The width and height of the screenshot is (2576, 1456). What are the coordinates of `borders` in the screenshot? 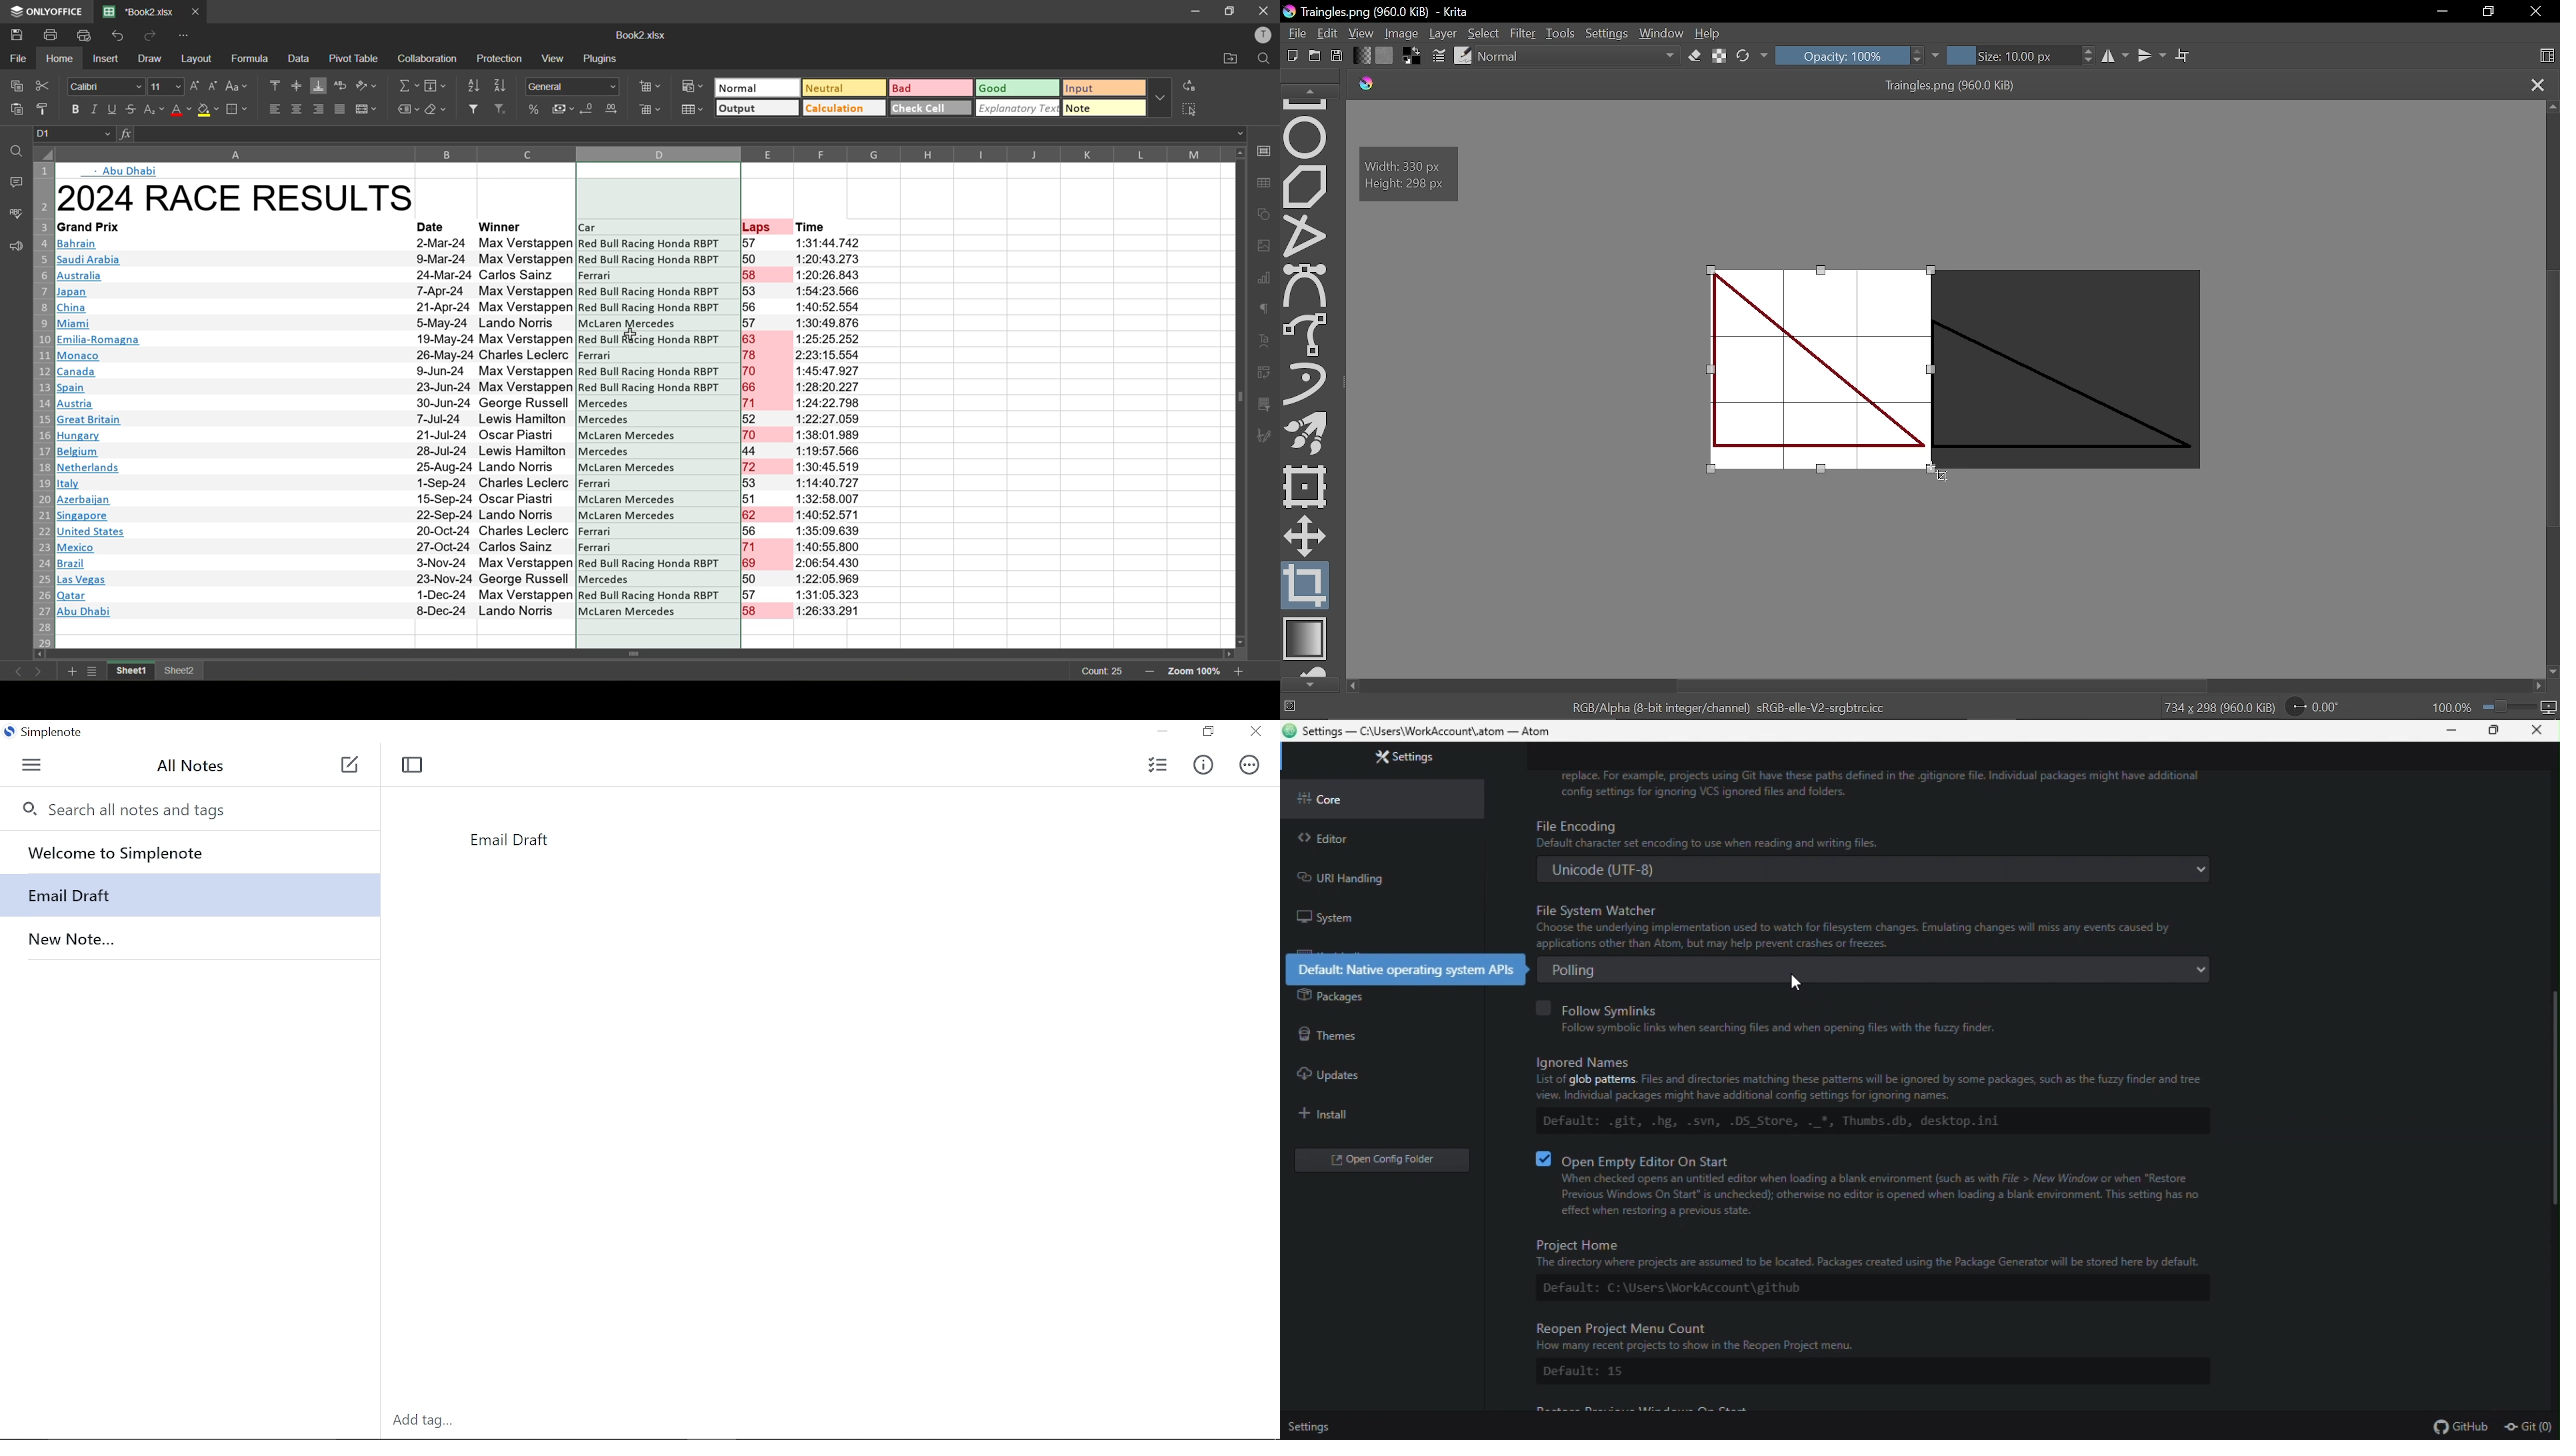 It's located at (239, 109).